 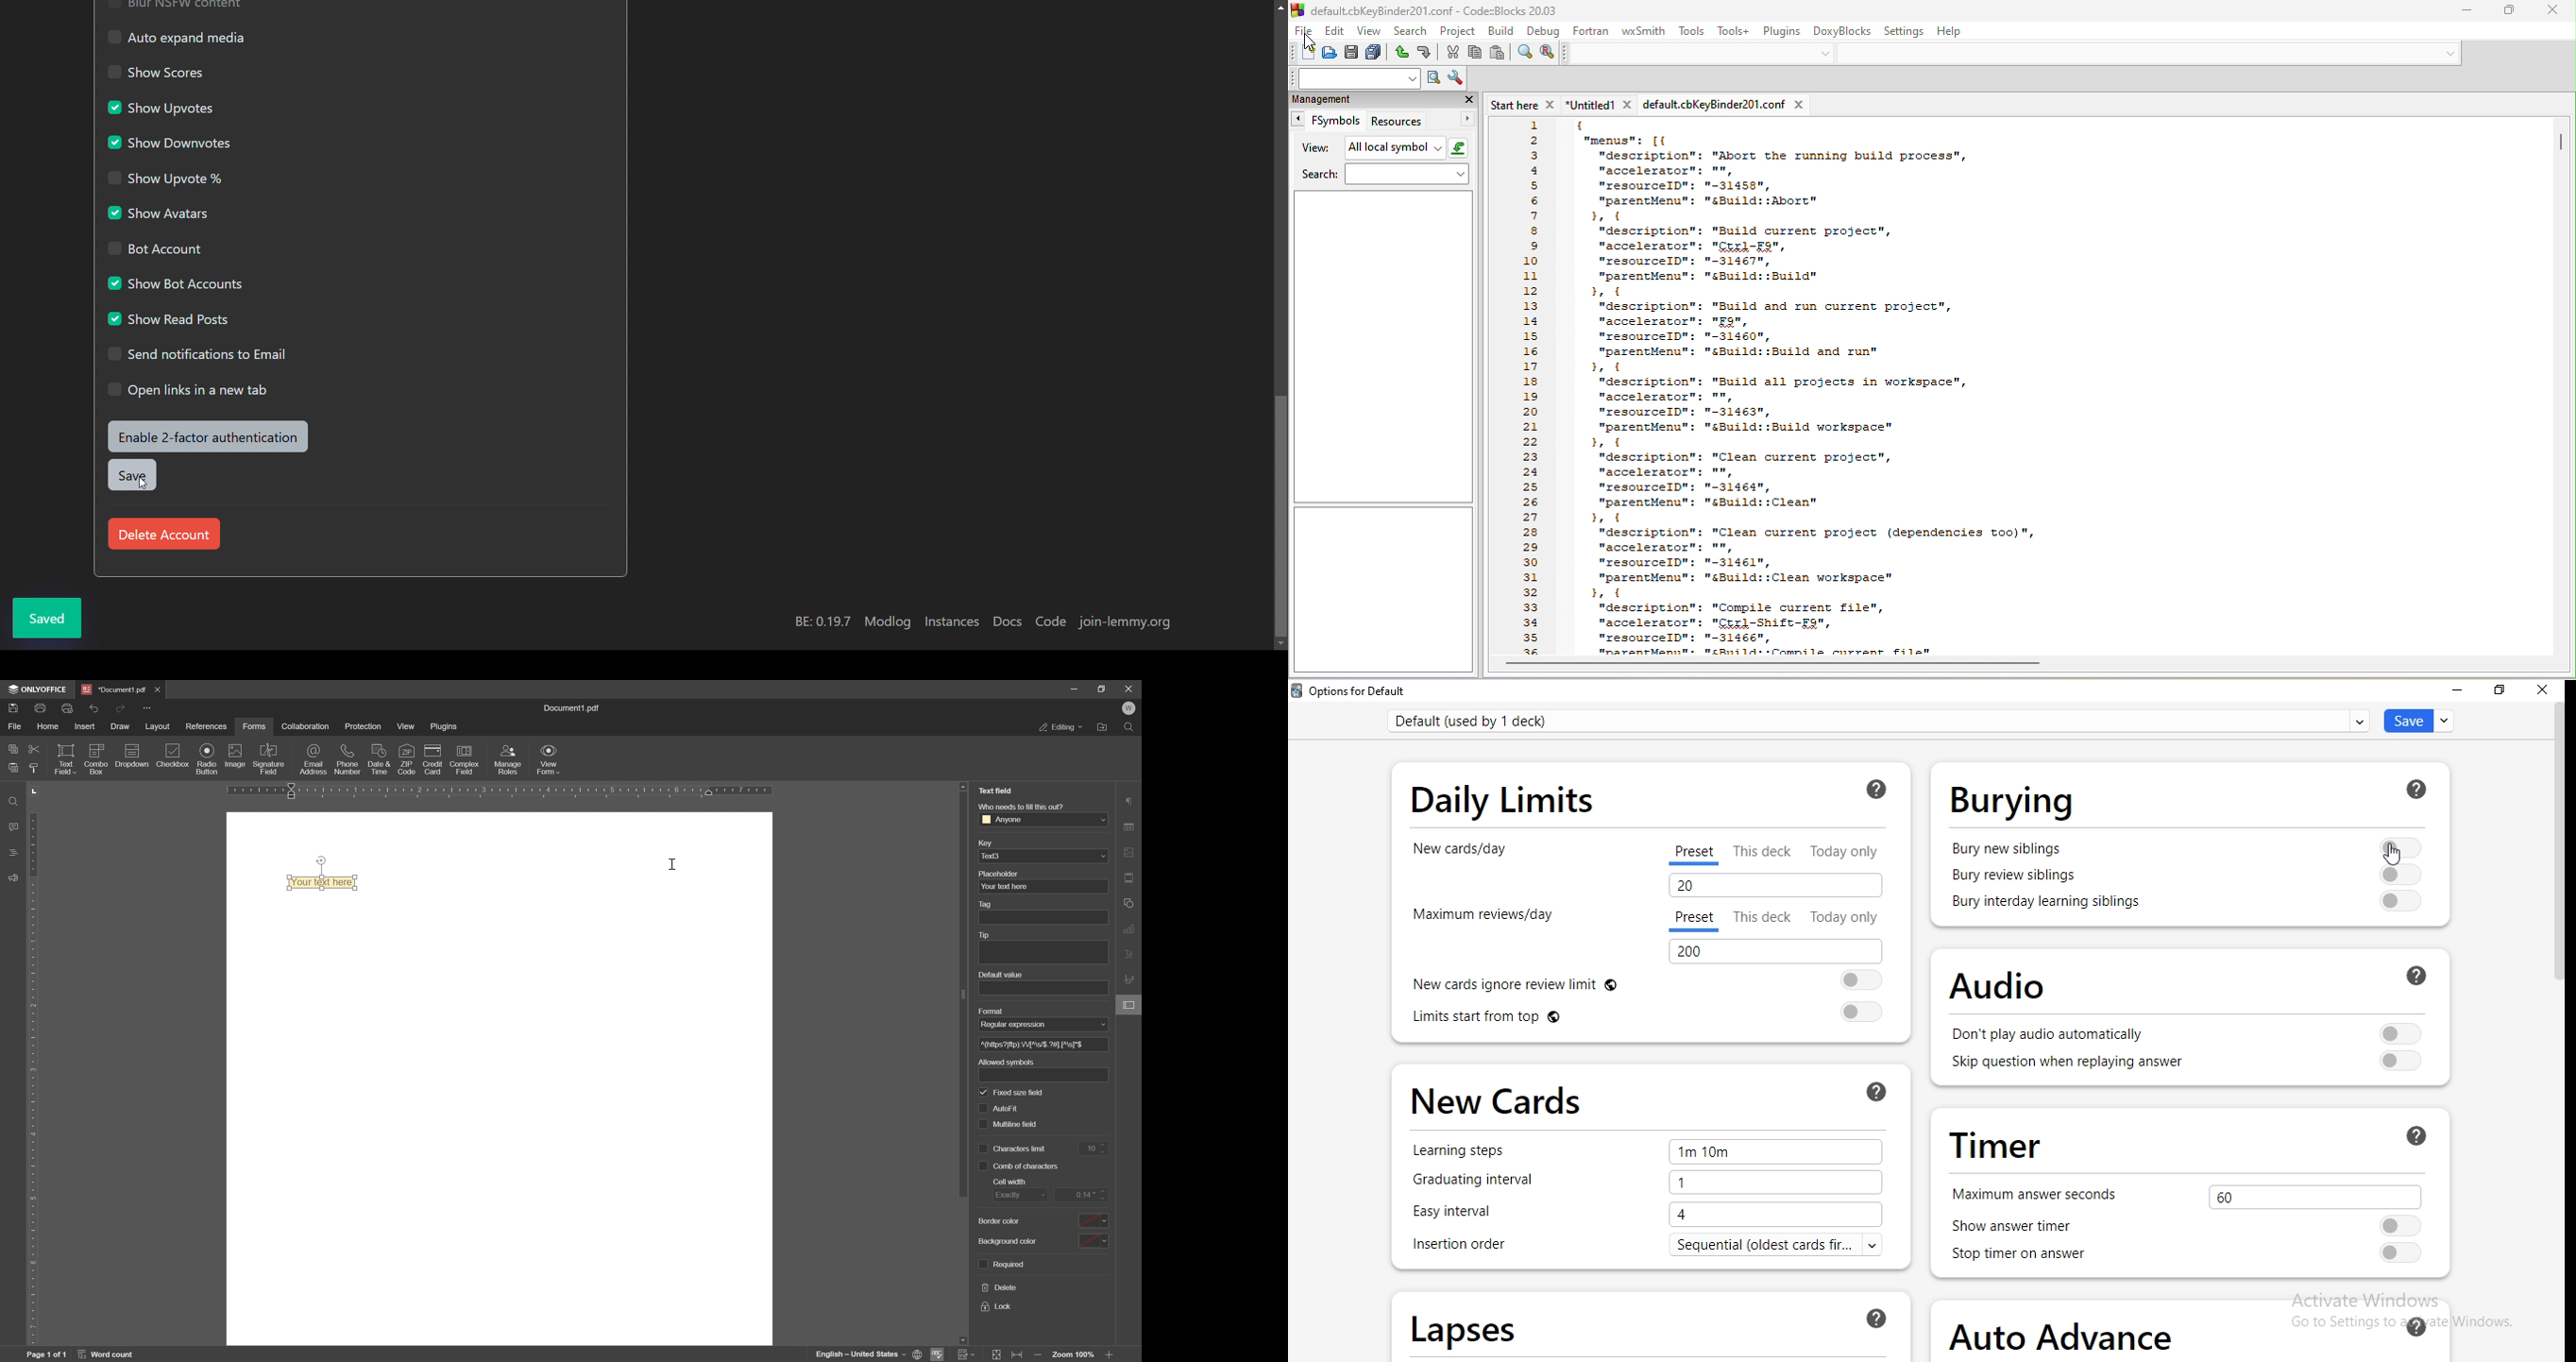 What do you see at coordinates (1460, 1246) in the screenshot?
I see `insertion order` at bounding box center [1460, 1246].